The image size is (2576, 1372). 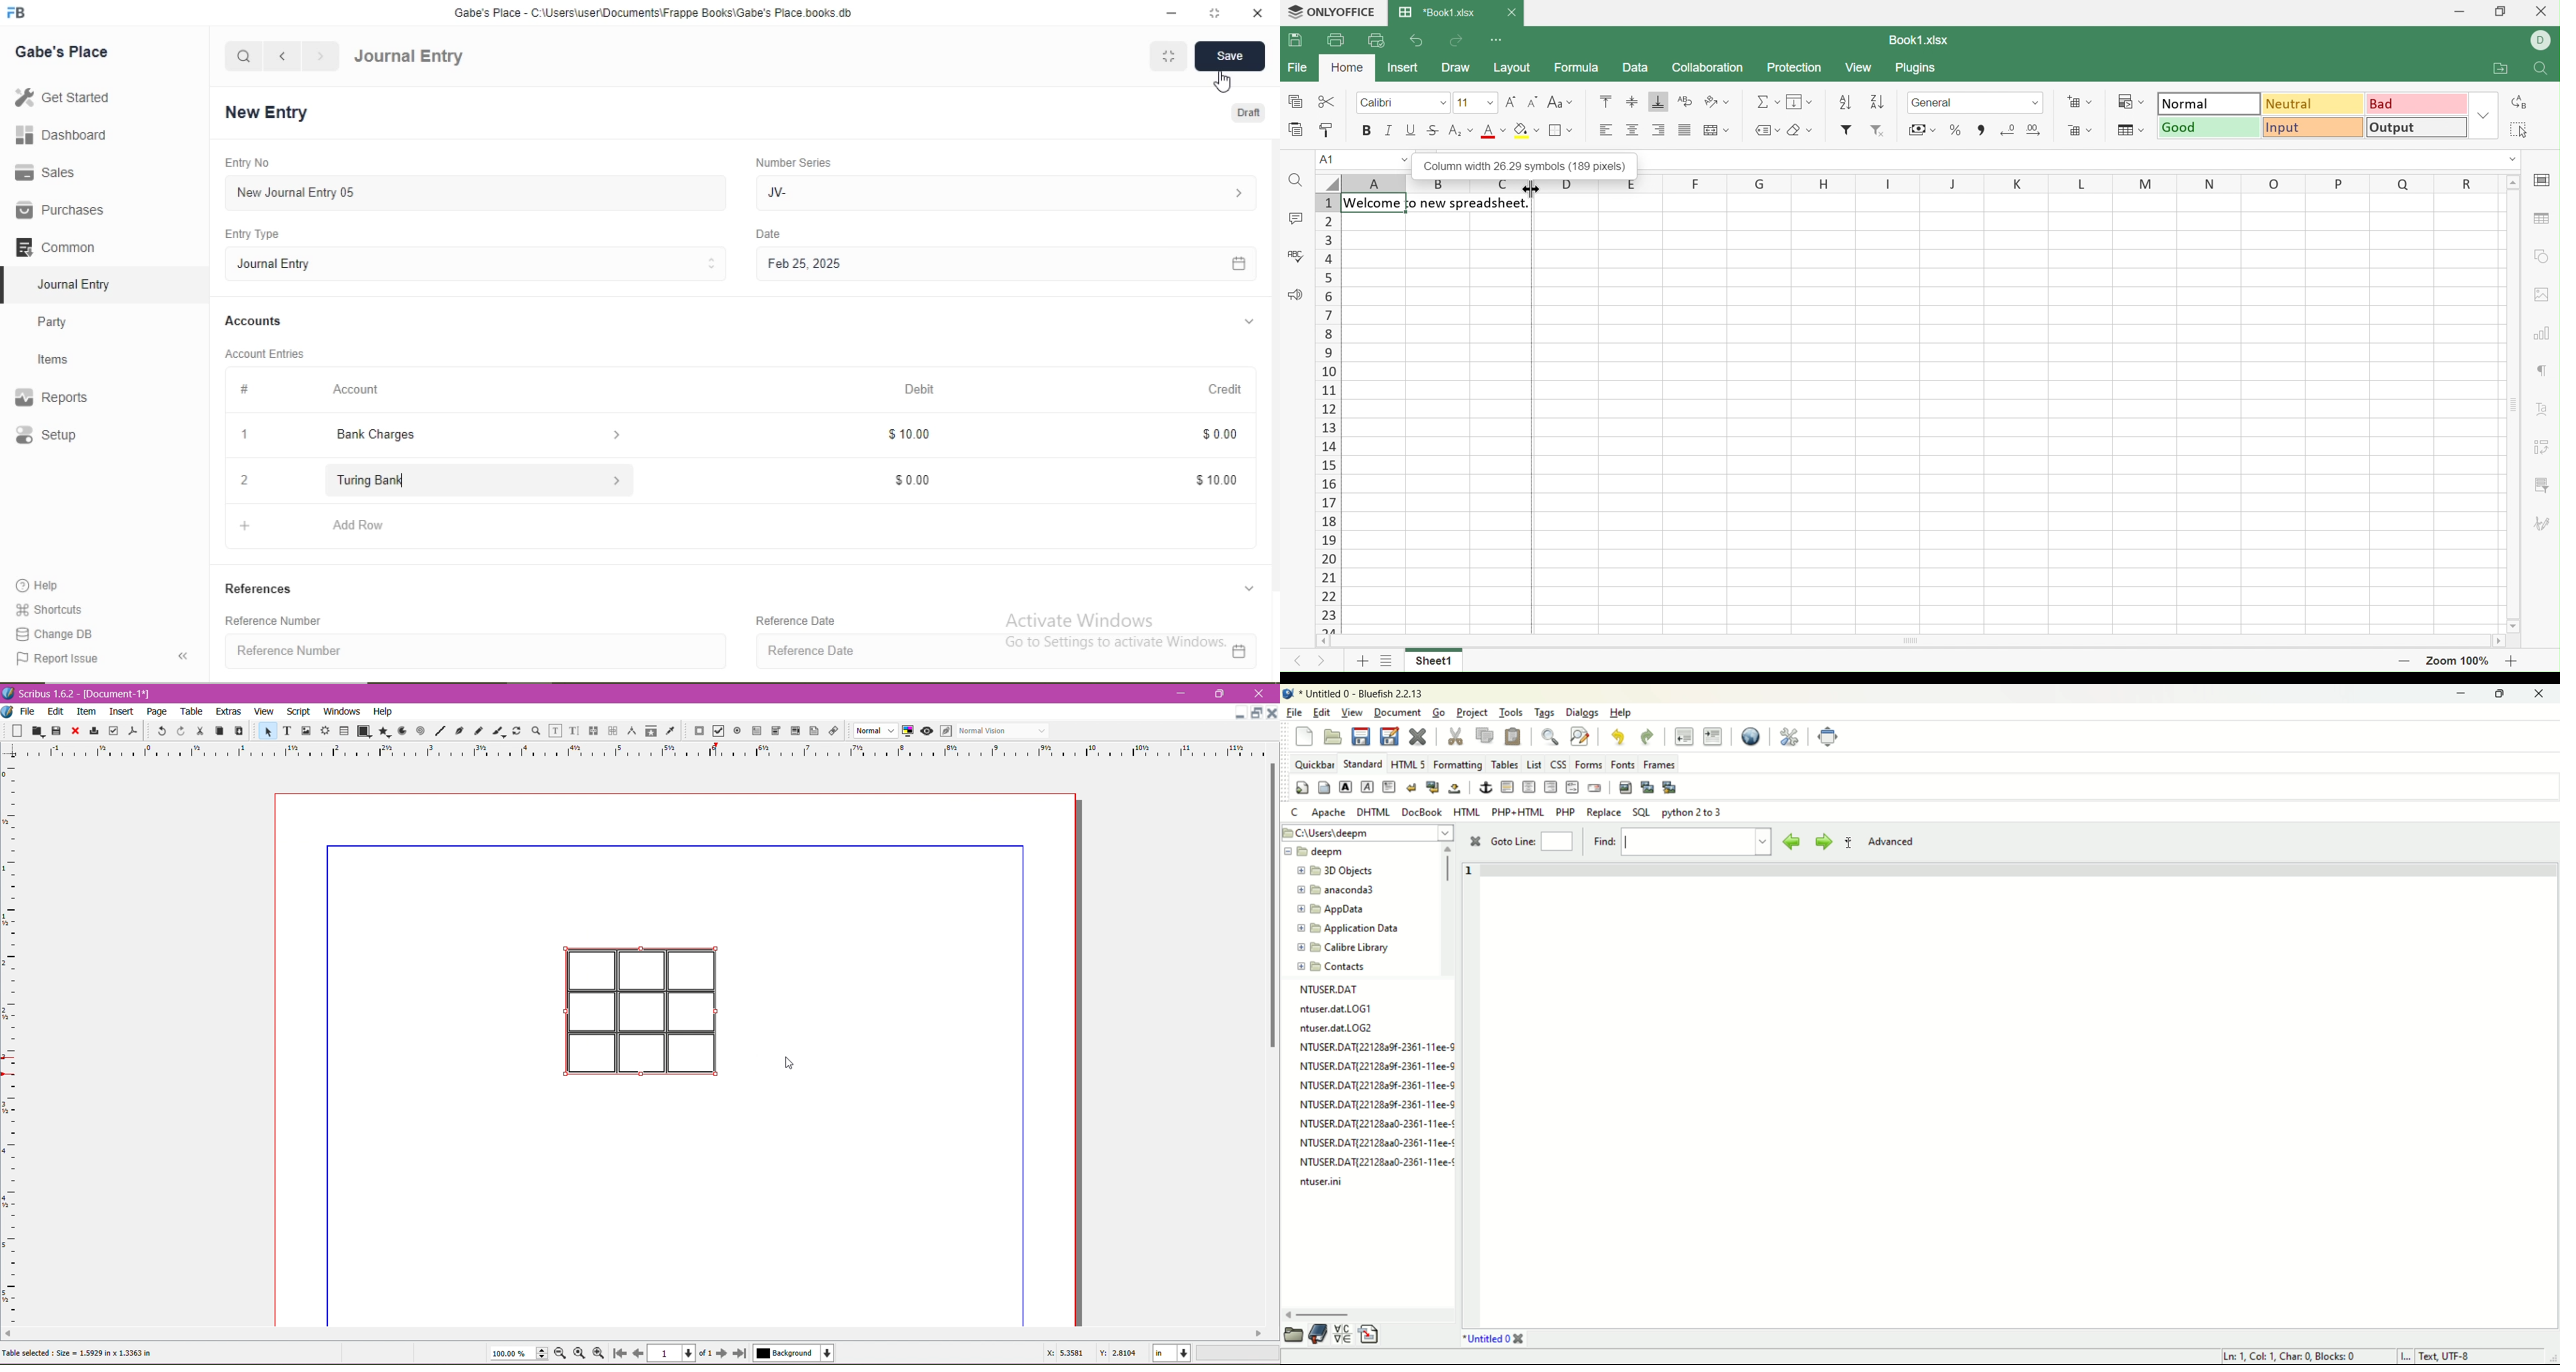 What do you see at coordinates (438, 731) in the screenshot?
I see `Line` at bounding box center [438, 731].